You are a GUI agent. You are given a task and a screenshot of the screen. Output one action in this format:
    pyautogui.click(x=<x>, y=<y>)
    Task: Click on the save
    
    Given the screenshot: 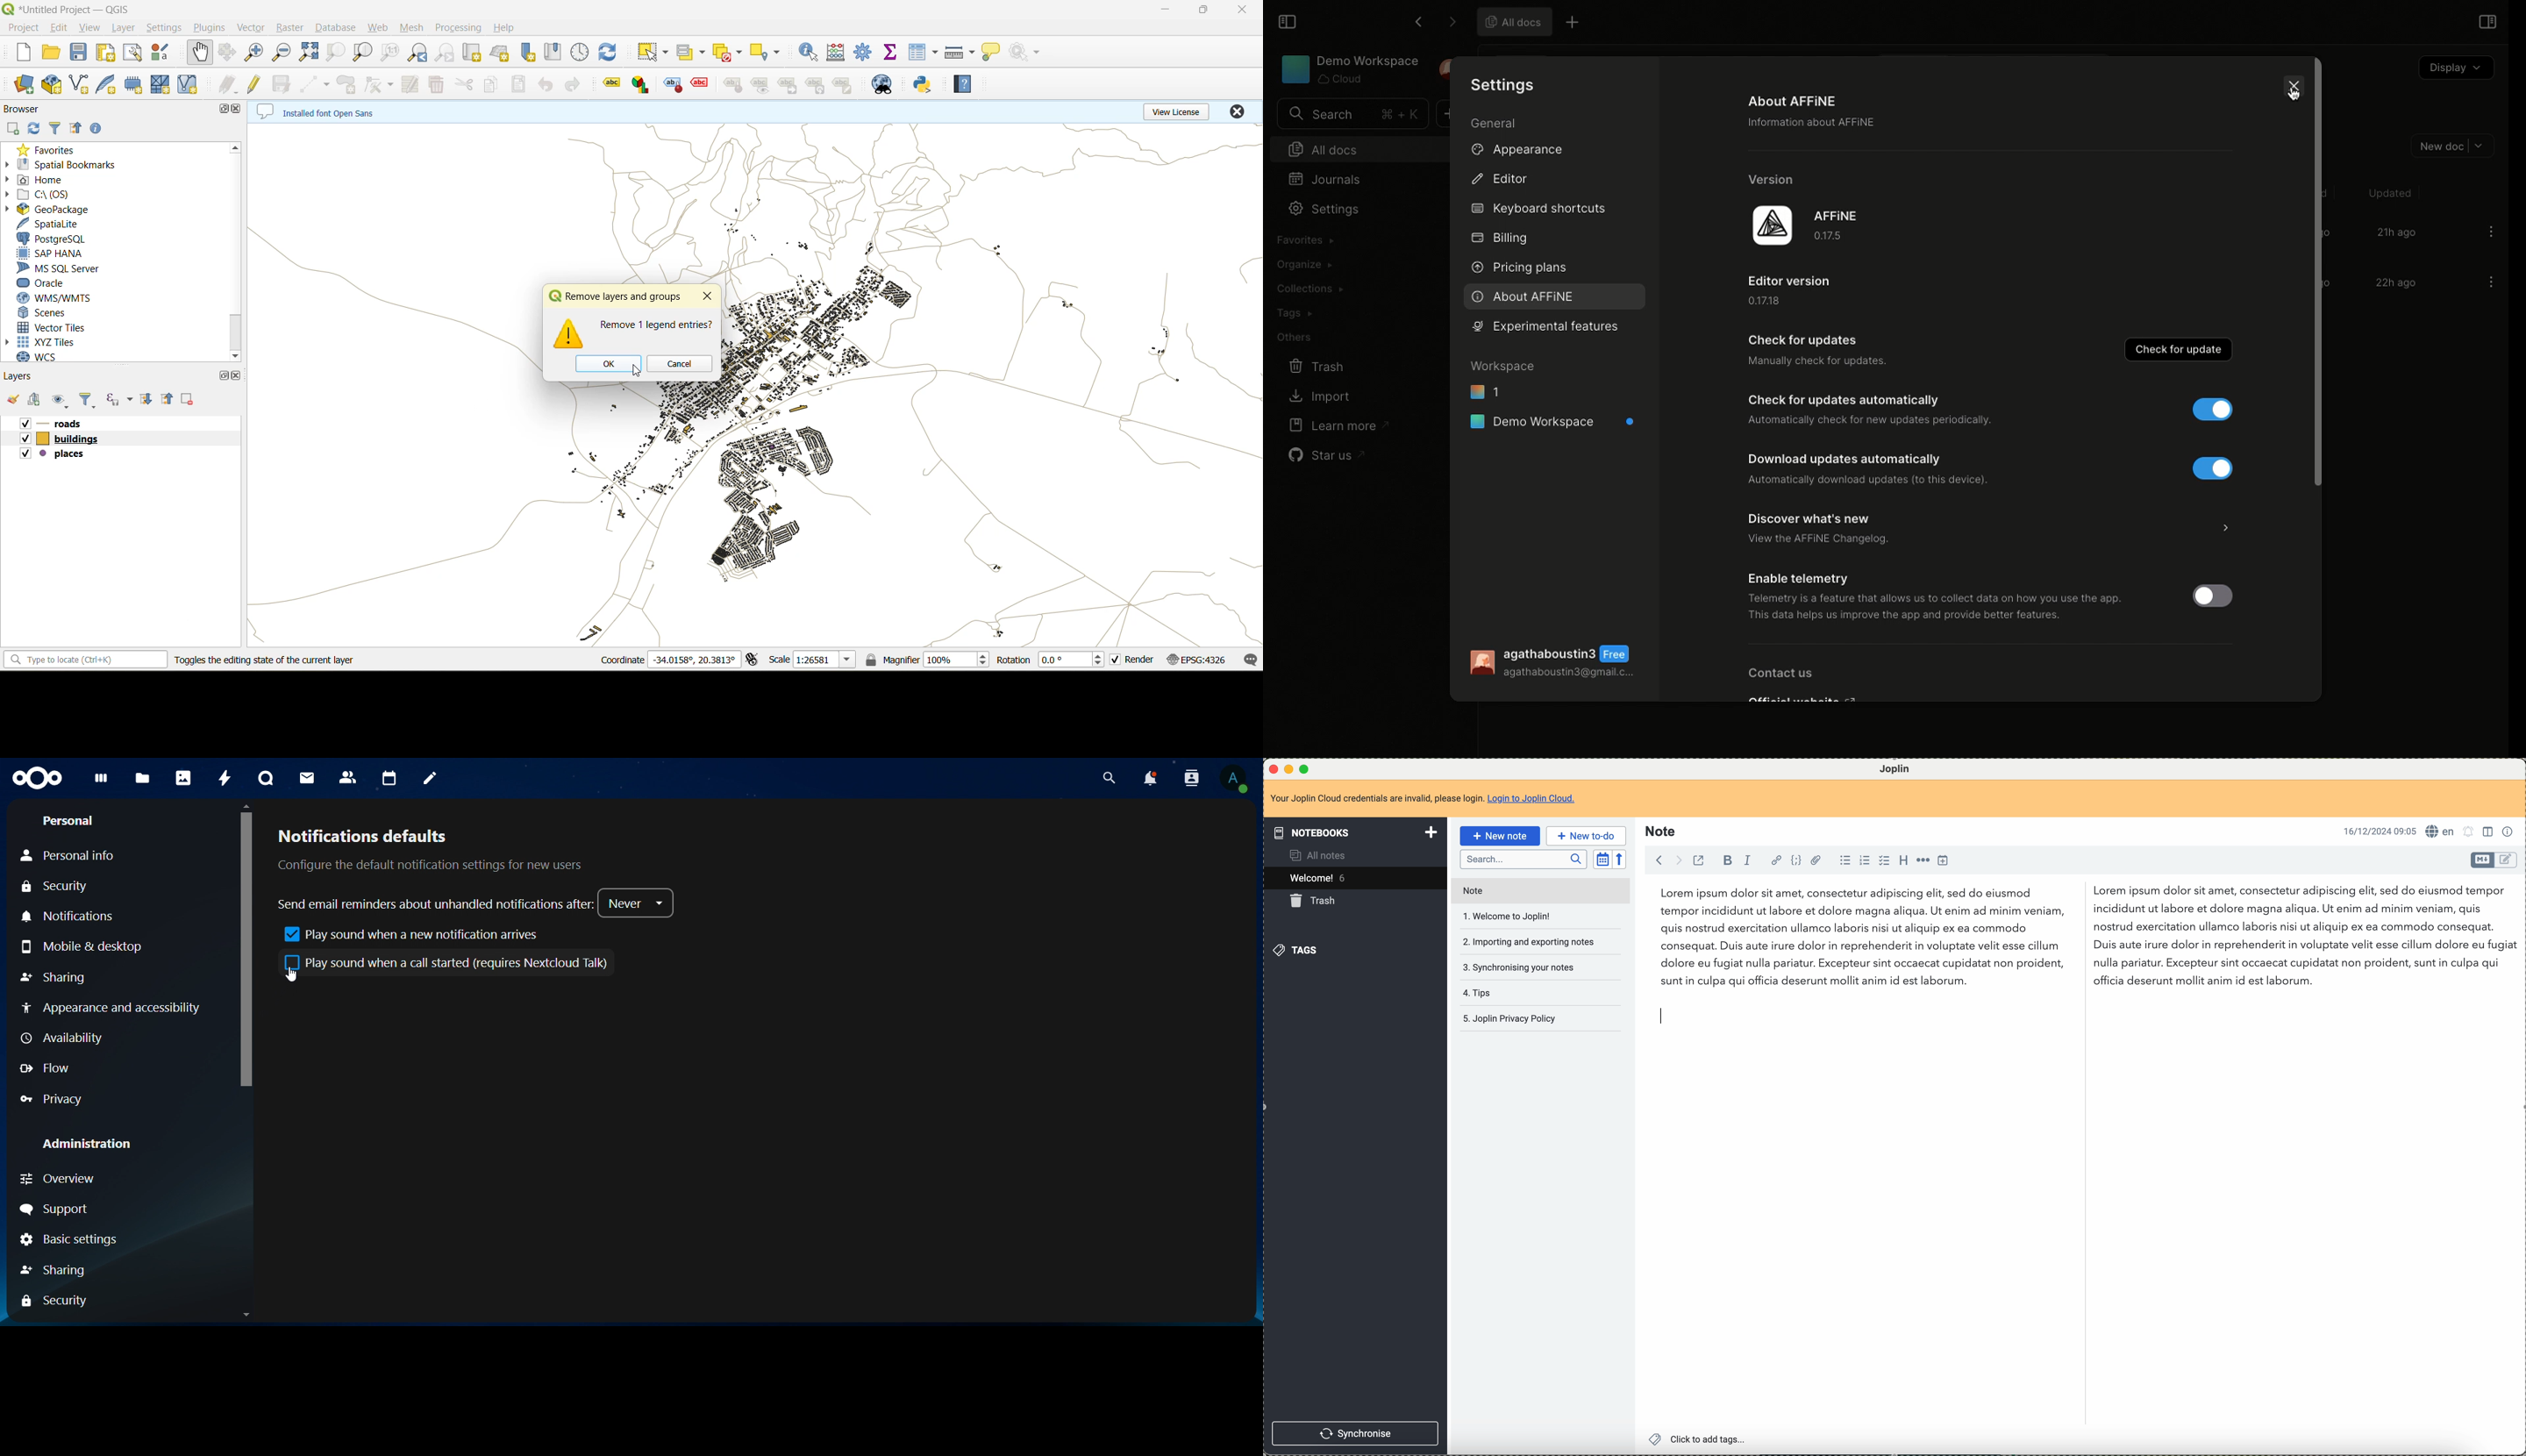 What is the action you would take?
    pyautogui.click(x=82, y=53)
    